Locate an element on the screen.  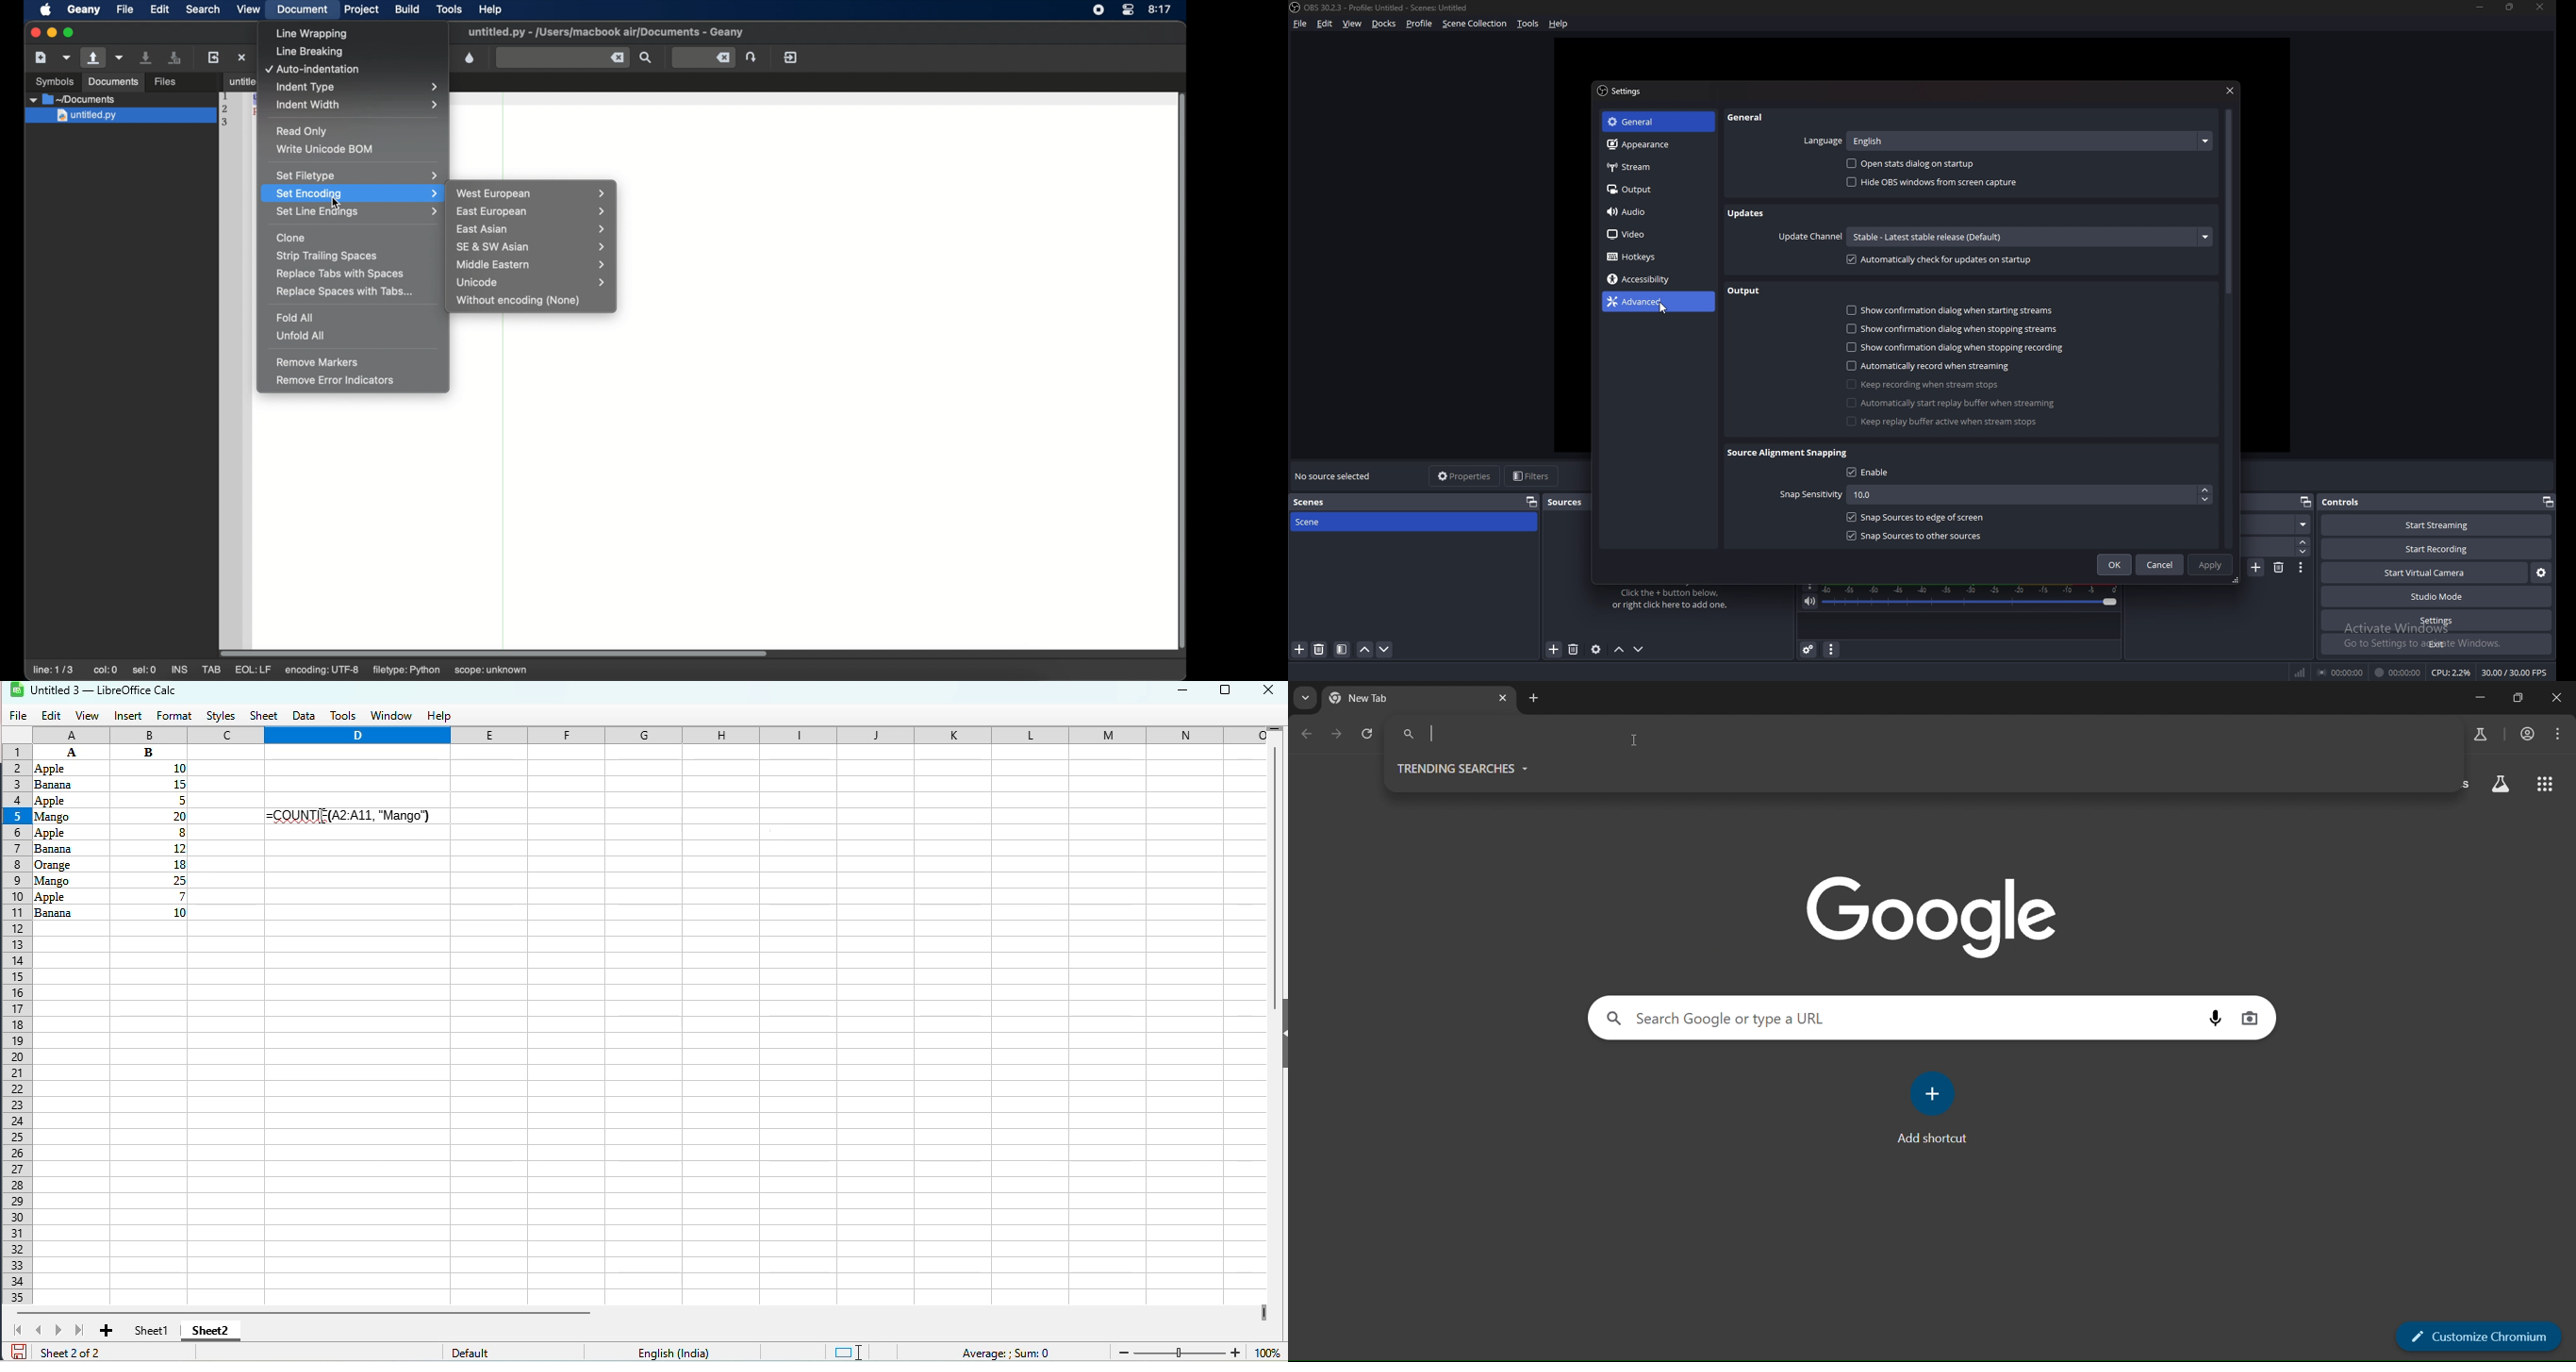
Zoom out is located at coordinates (1124, 1352).